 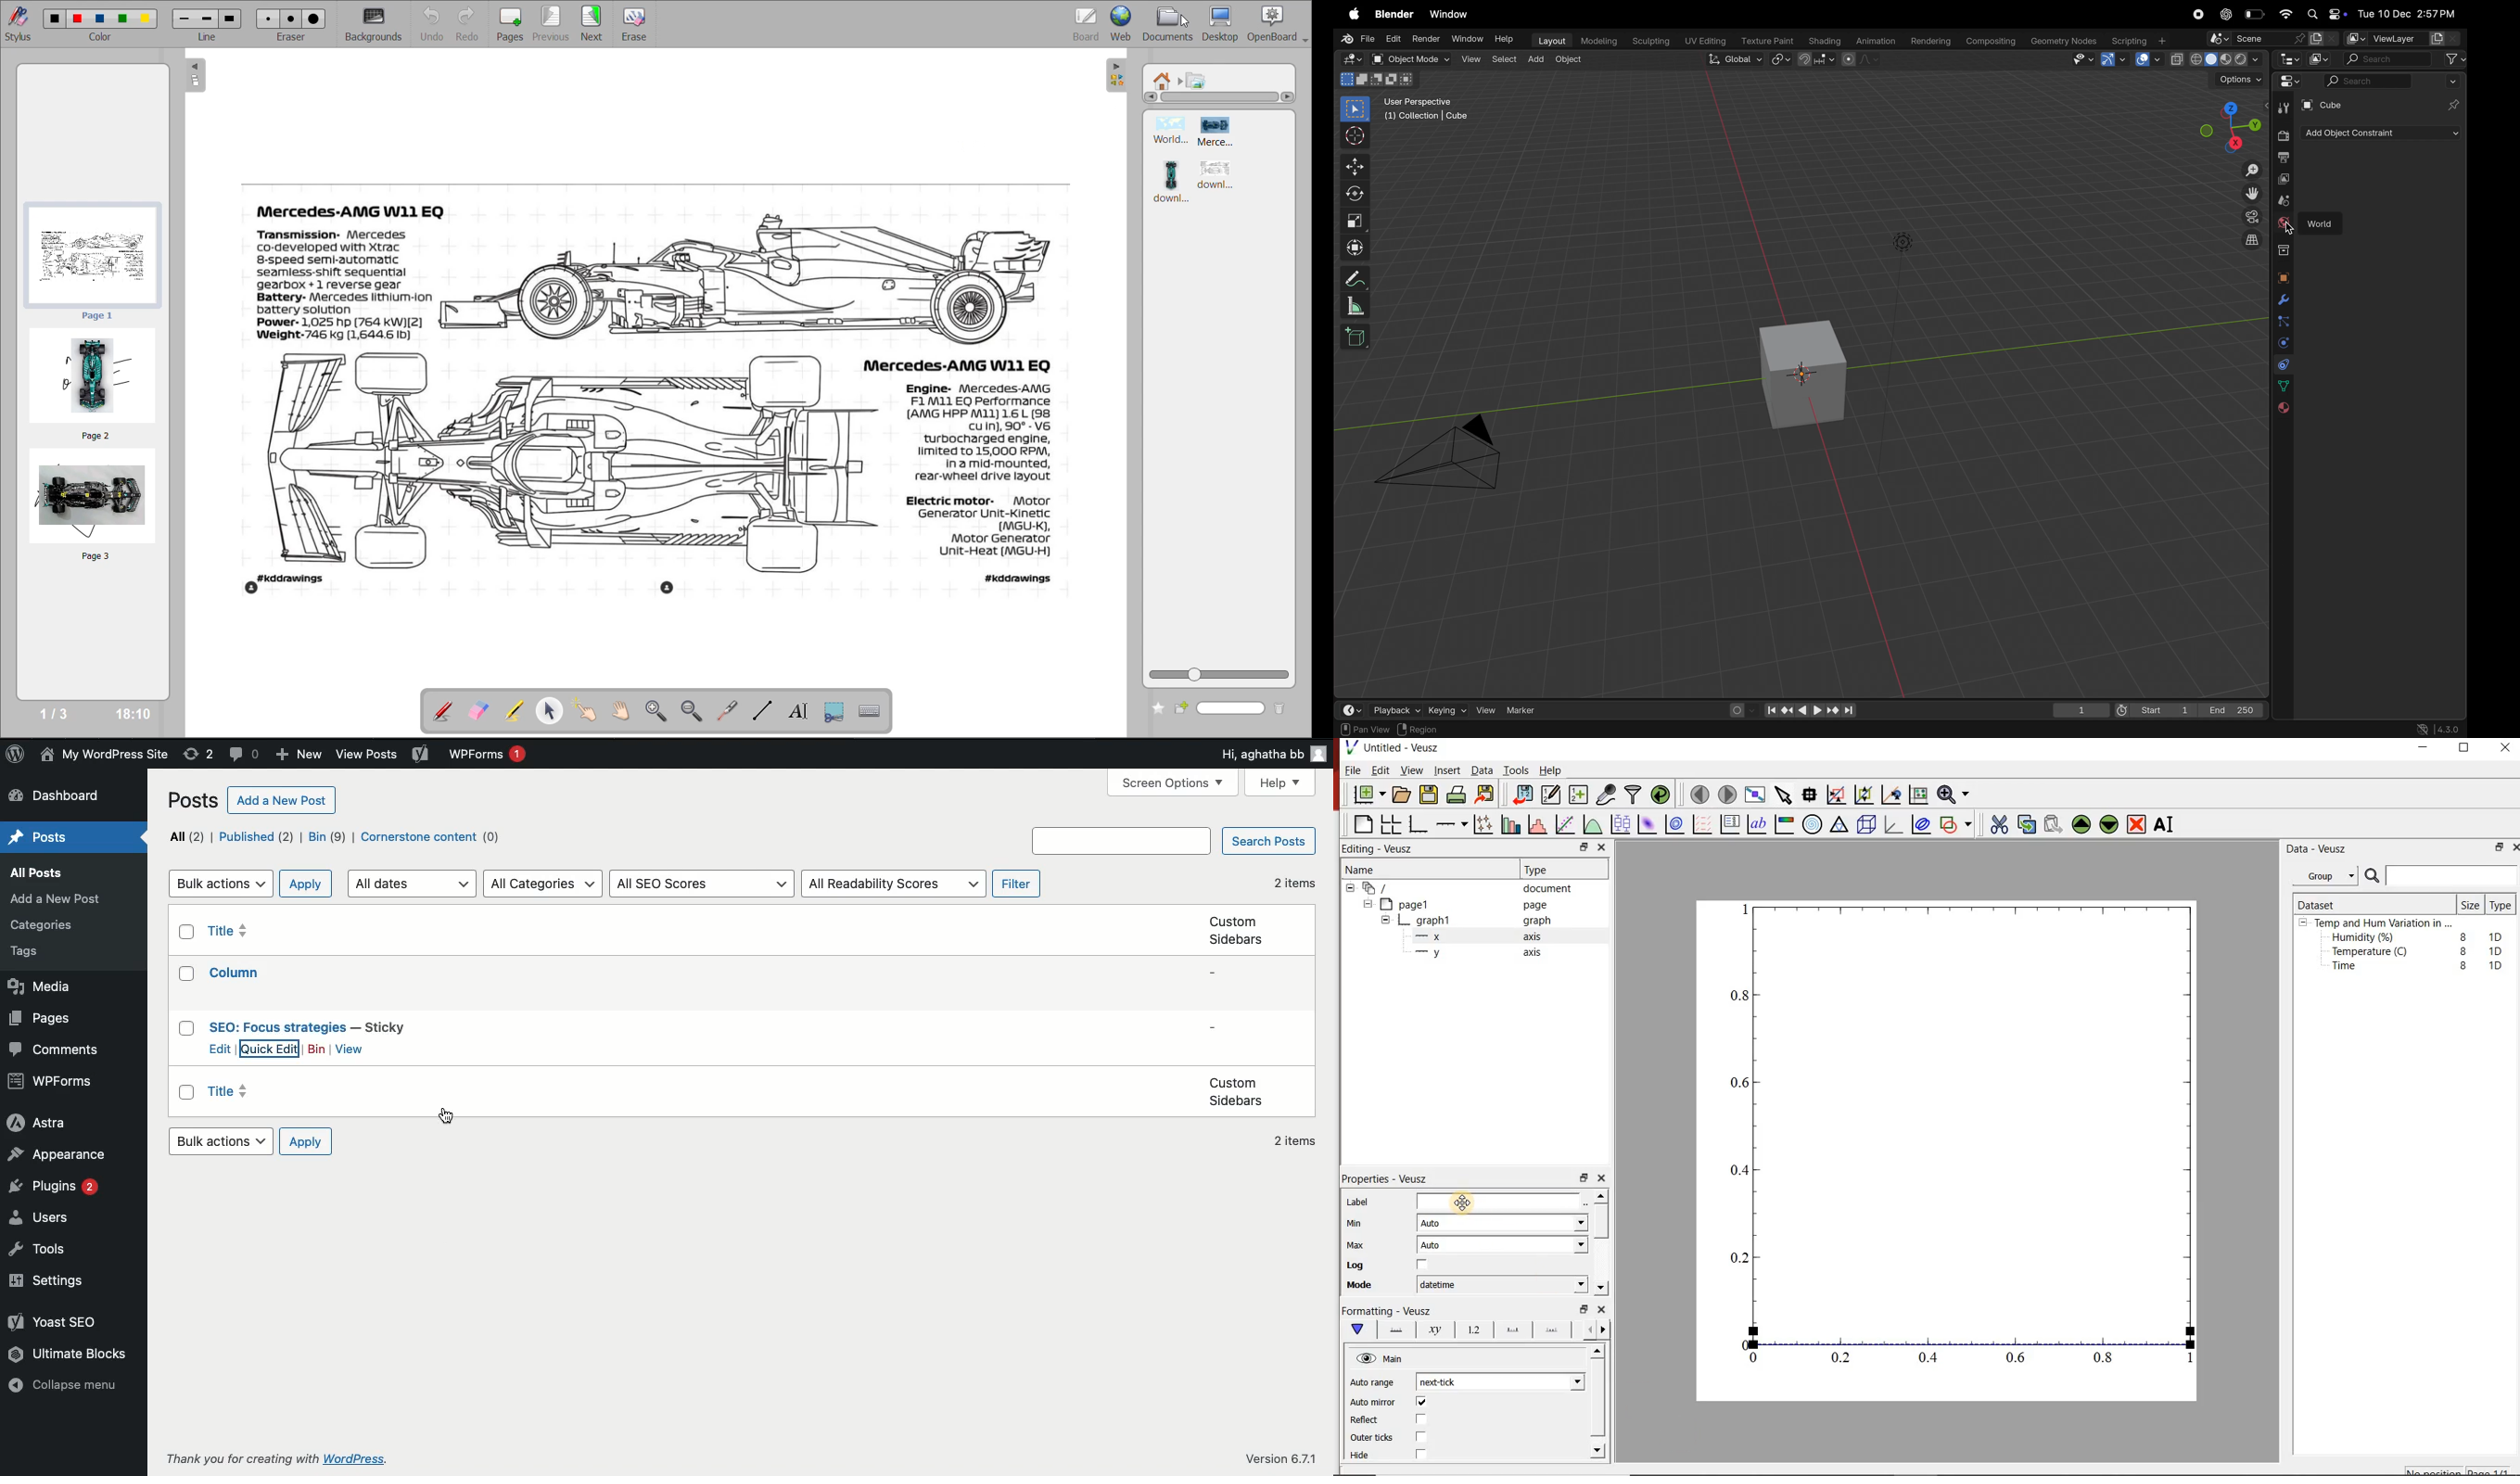 What do you see at coordinates (188, 973) in the screenshot?
I see `Checkbox` at bounding box center [188, 973].